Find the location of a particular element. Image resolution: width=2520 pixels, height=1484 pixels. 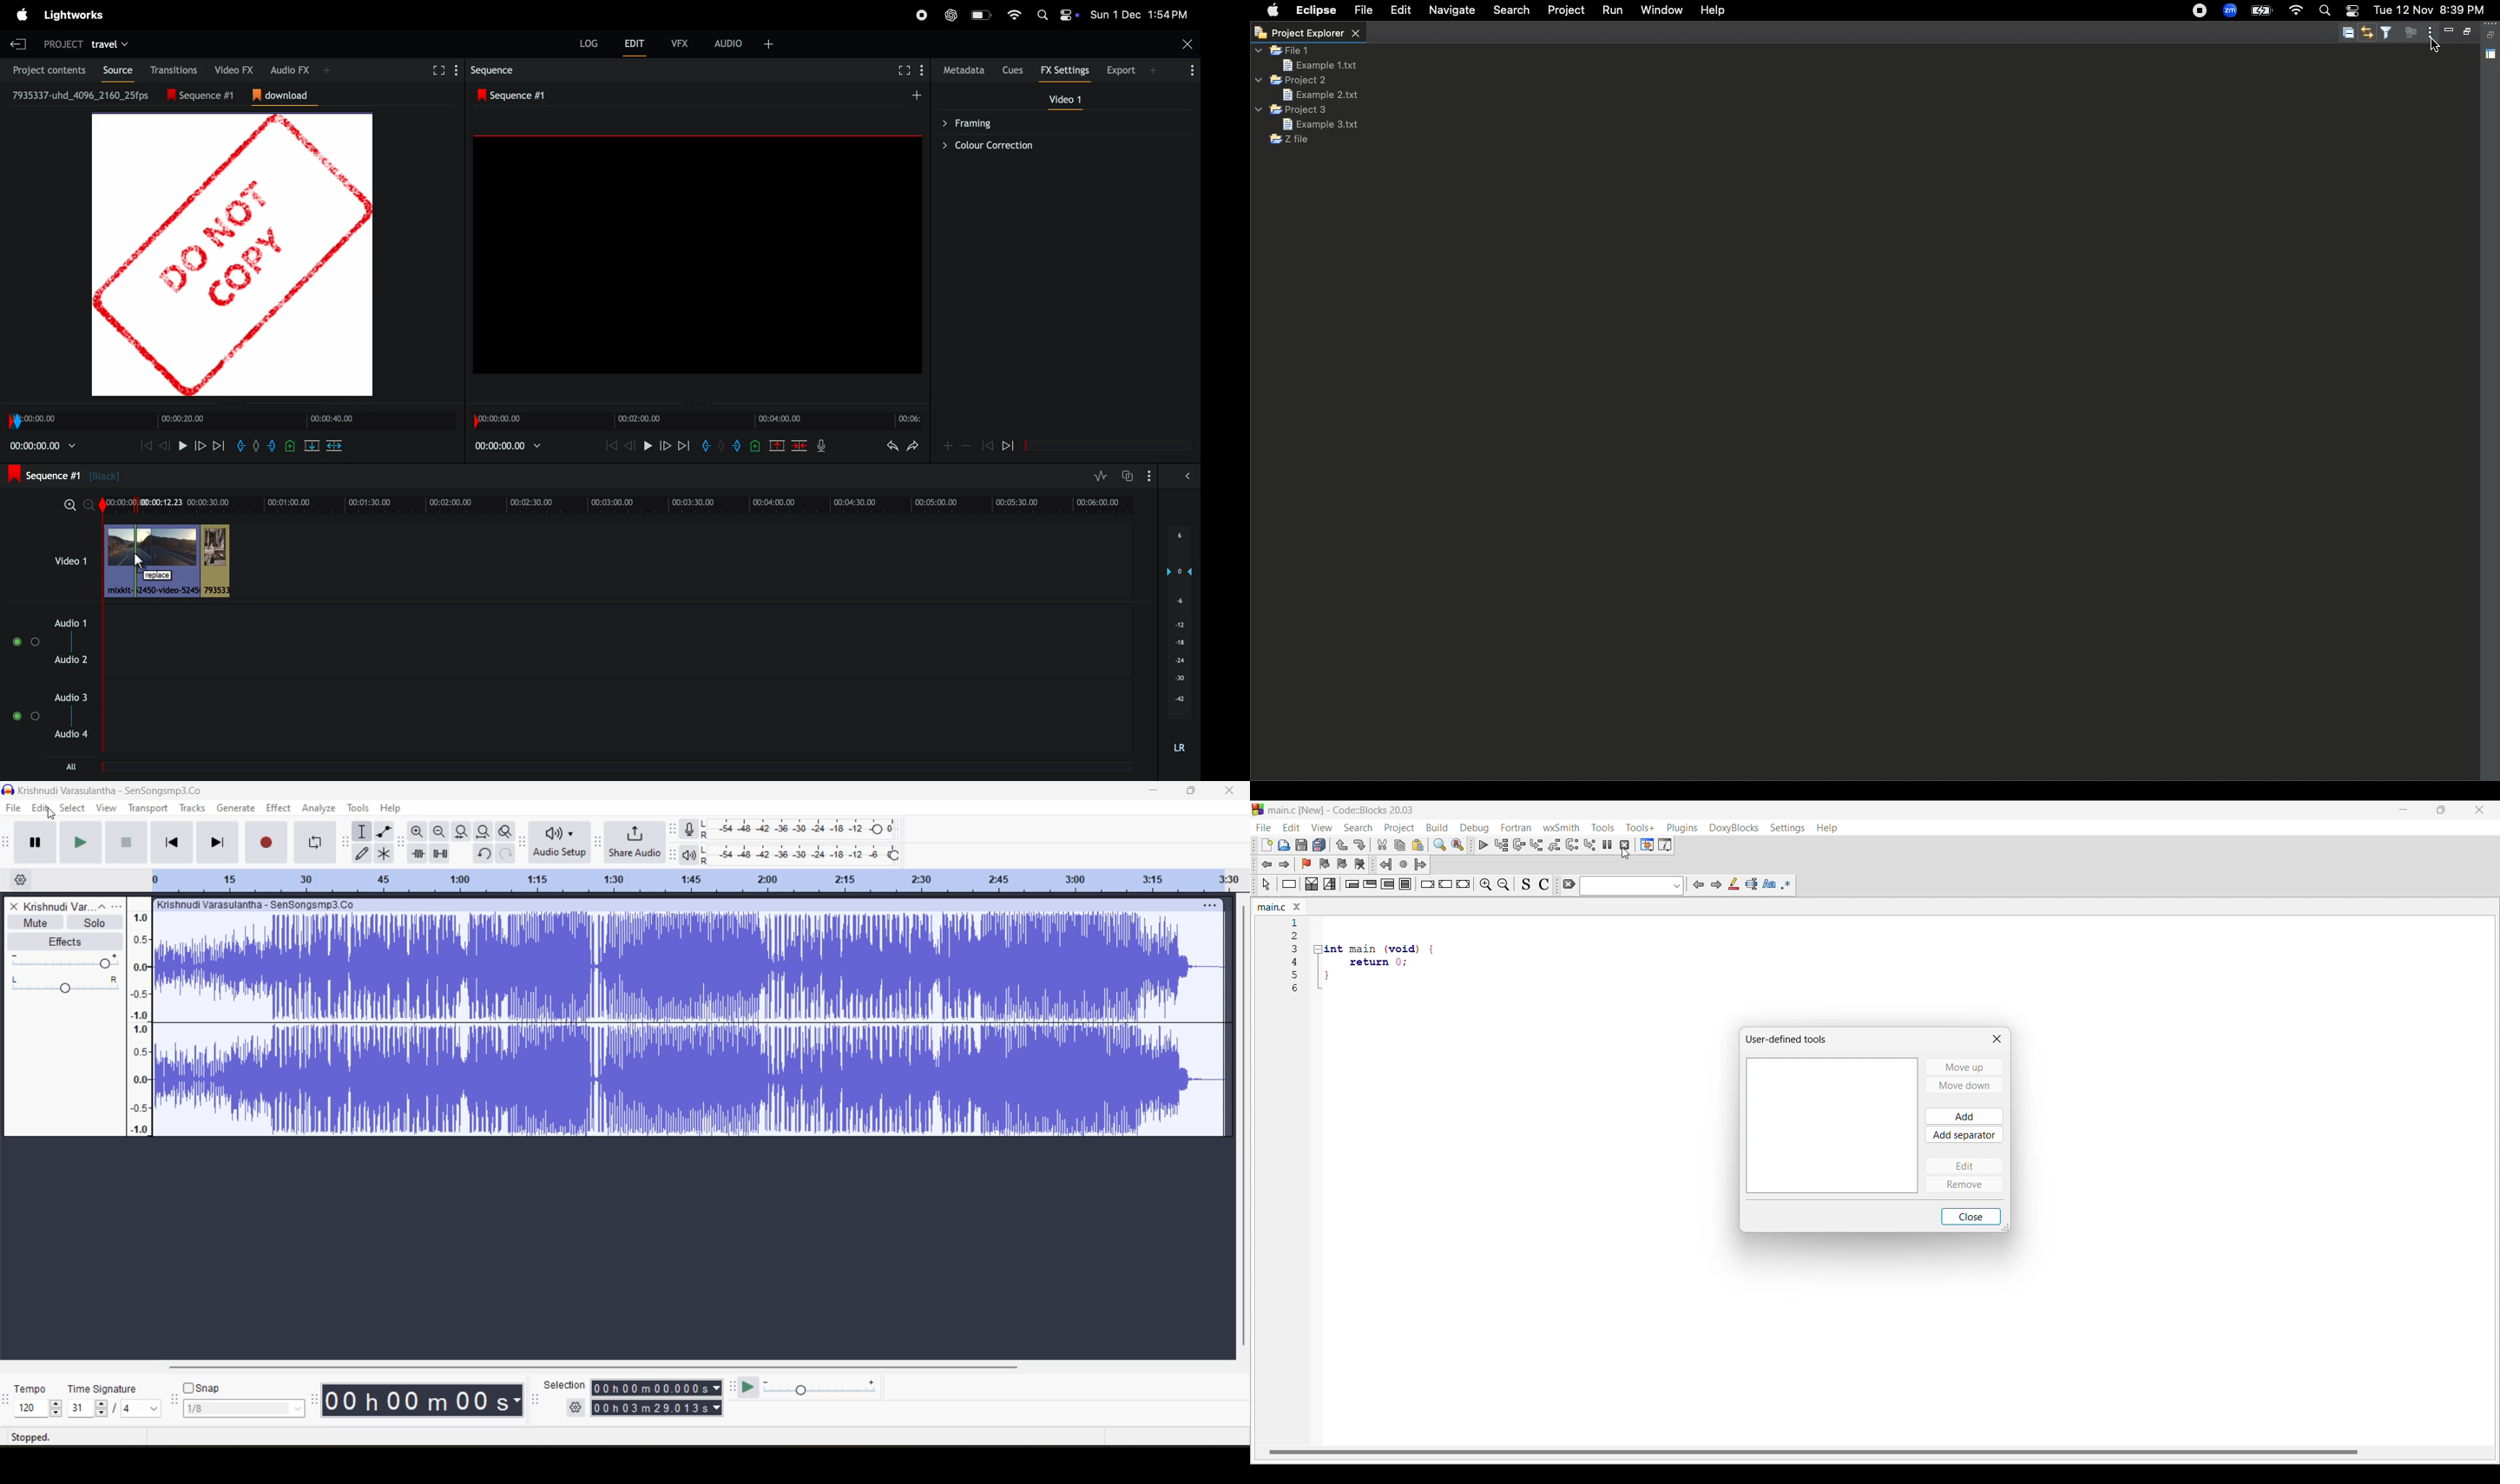

tracks is located at coordinates (195, 808).